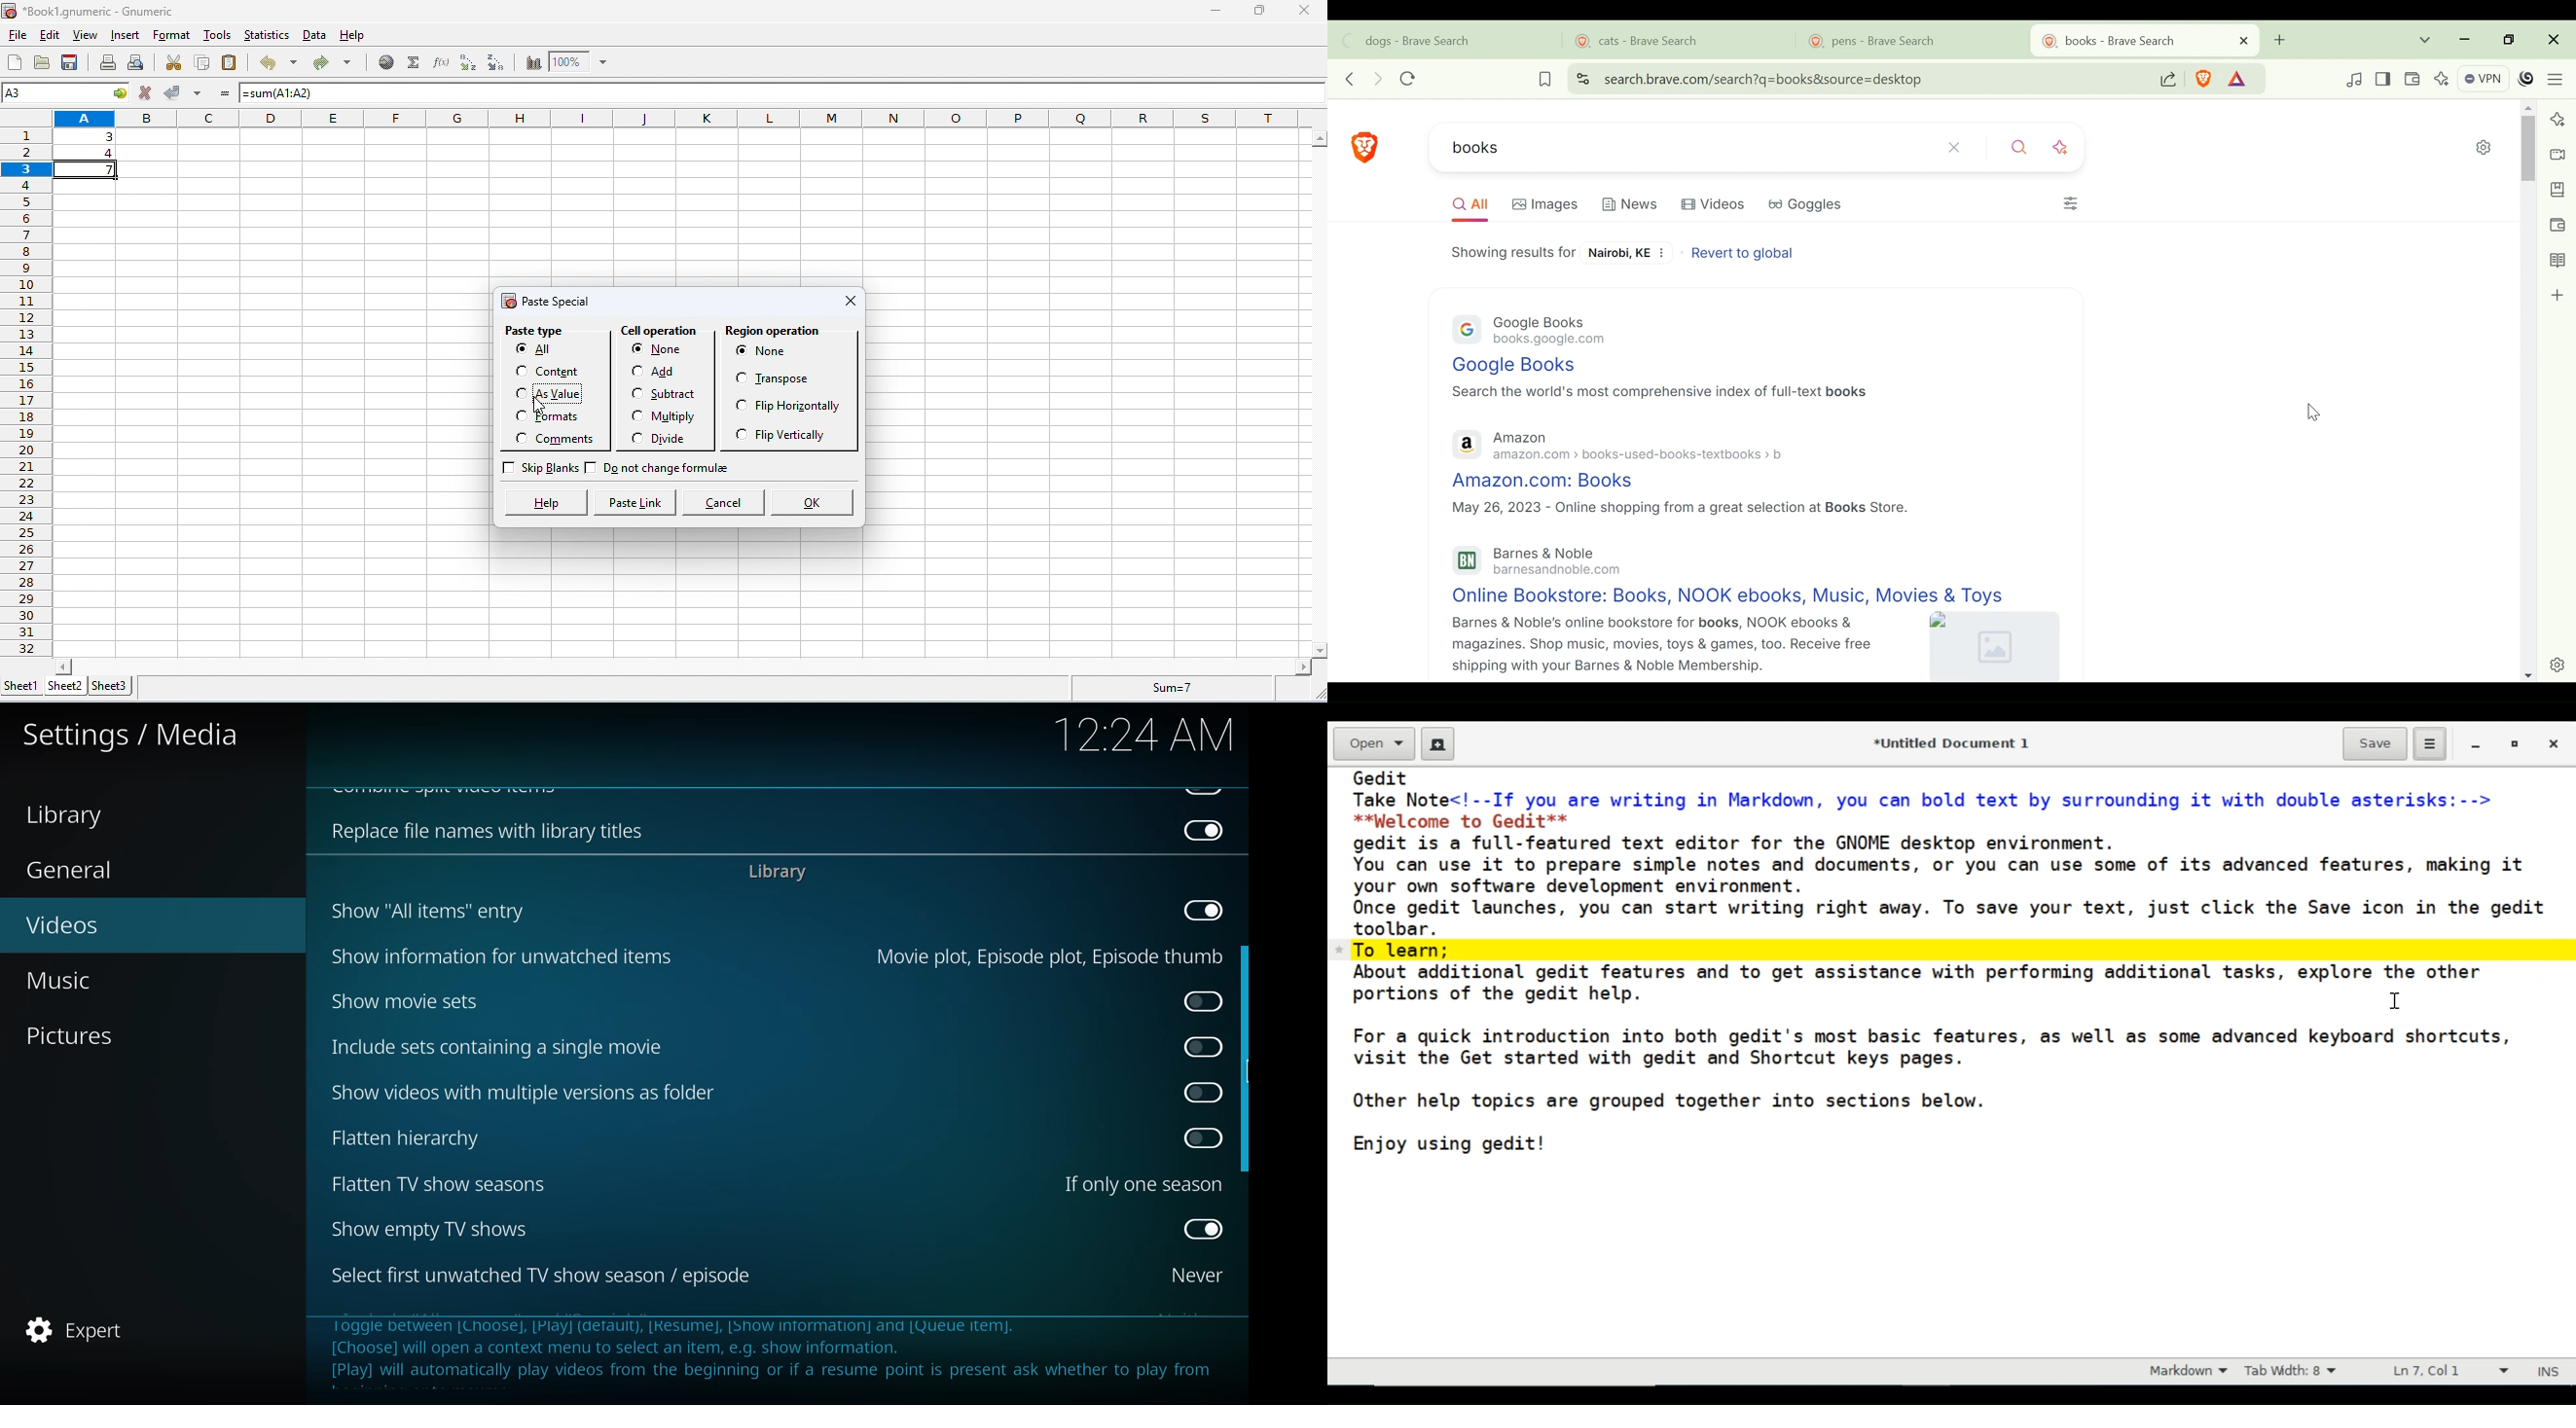 This screenshot has width=2576, height=1428. I want to click on Checkbox, so click(637, 349).